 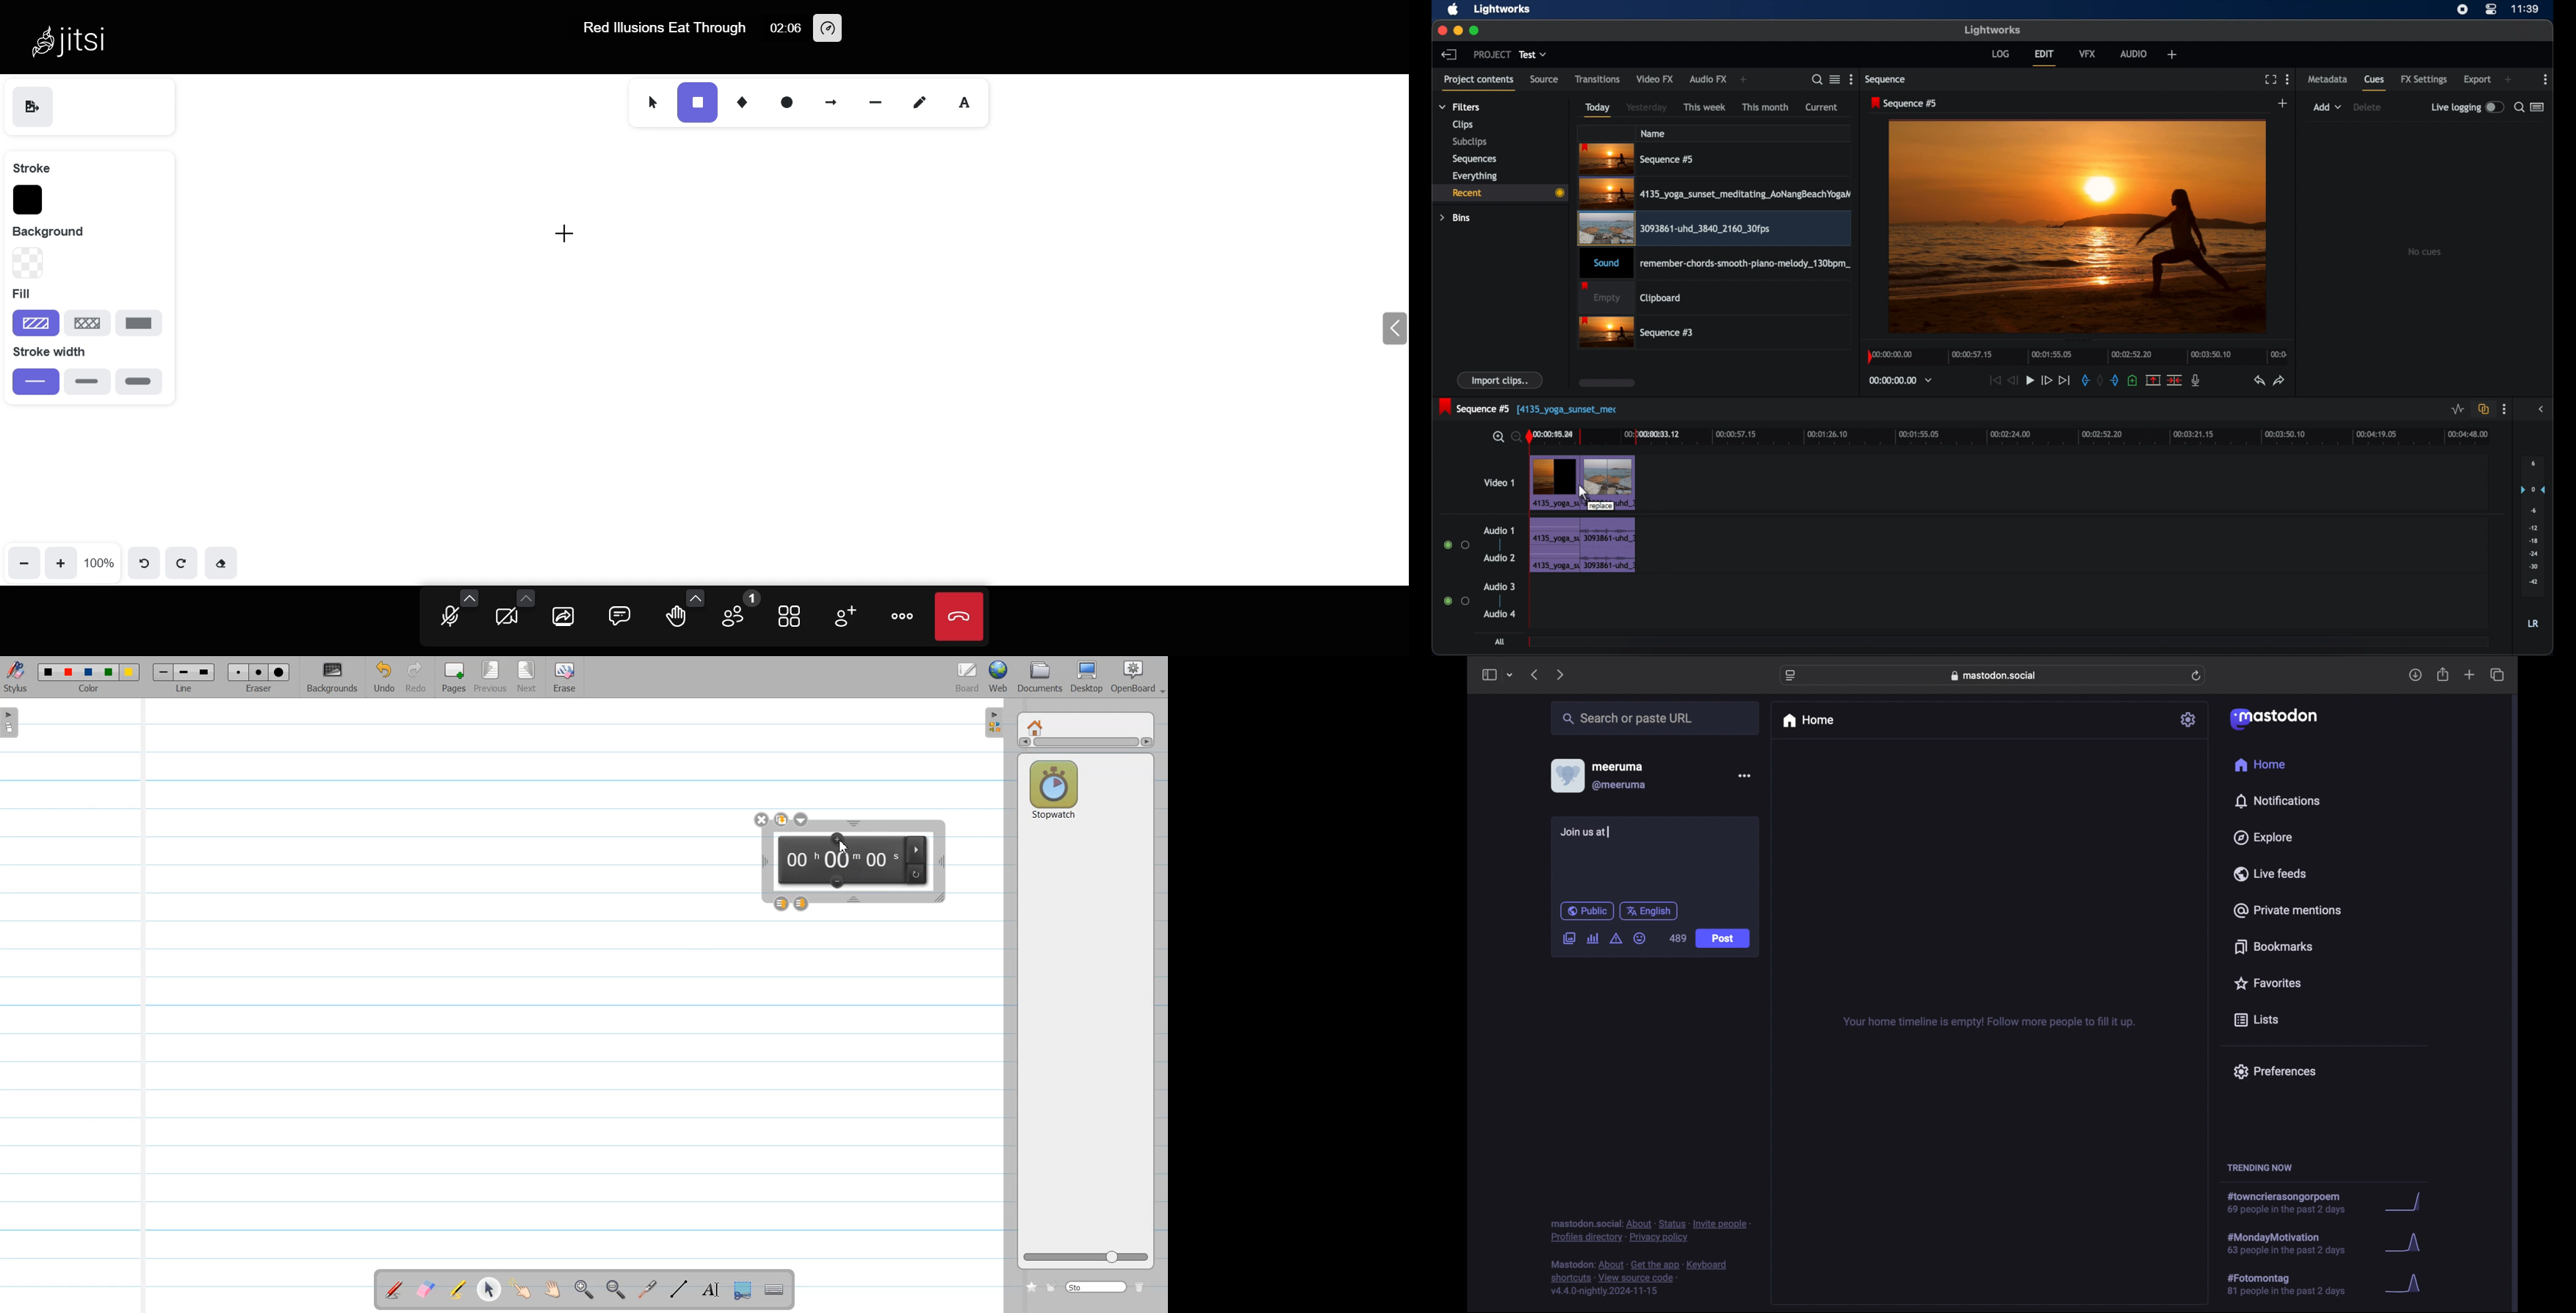 I want to click on delete, so click(x=2367, y=107).